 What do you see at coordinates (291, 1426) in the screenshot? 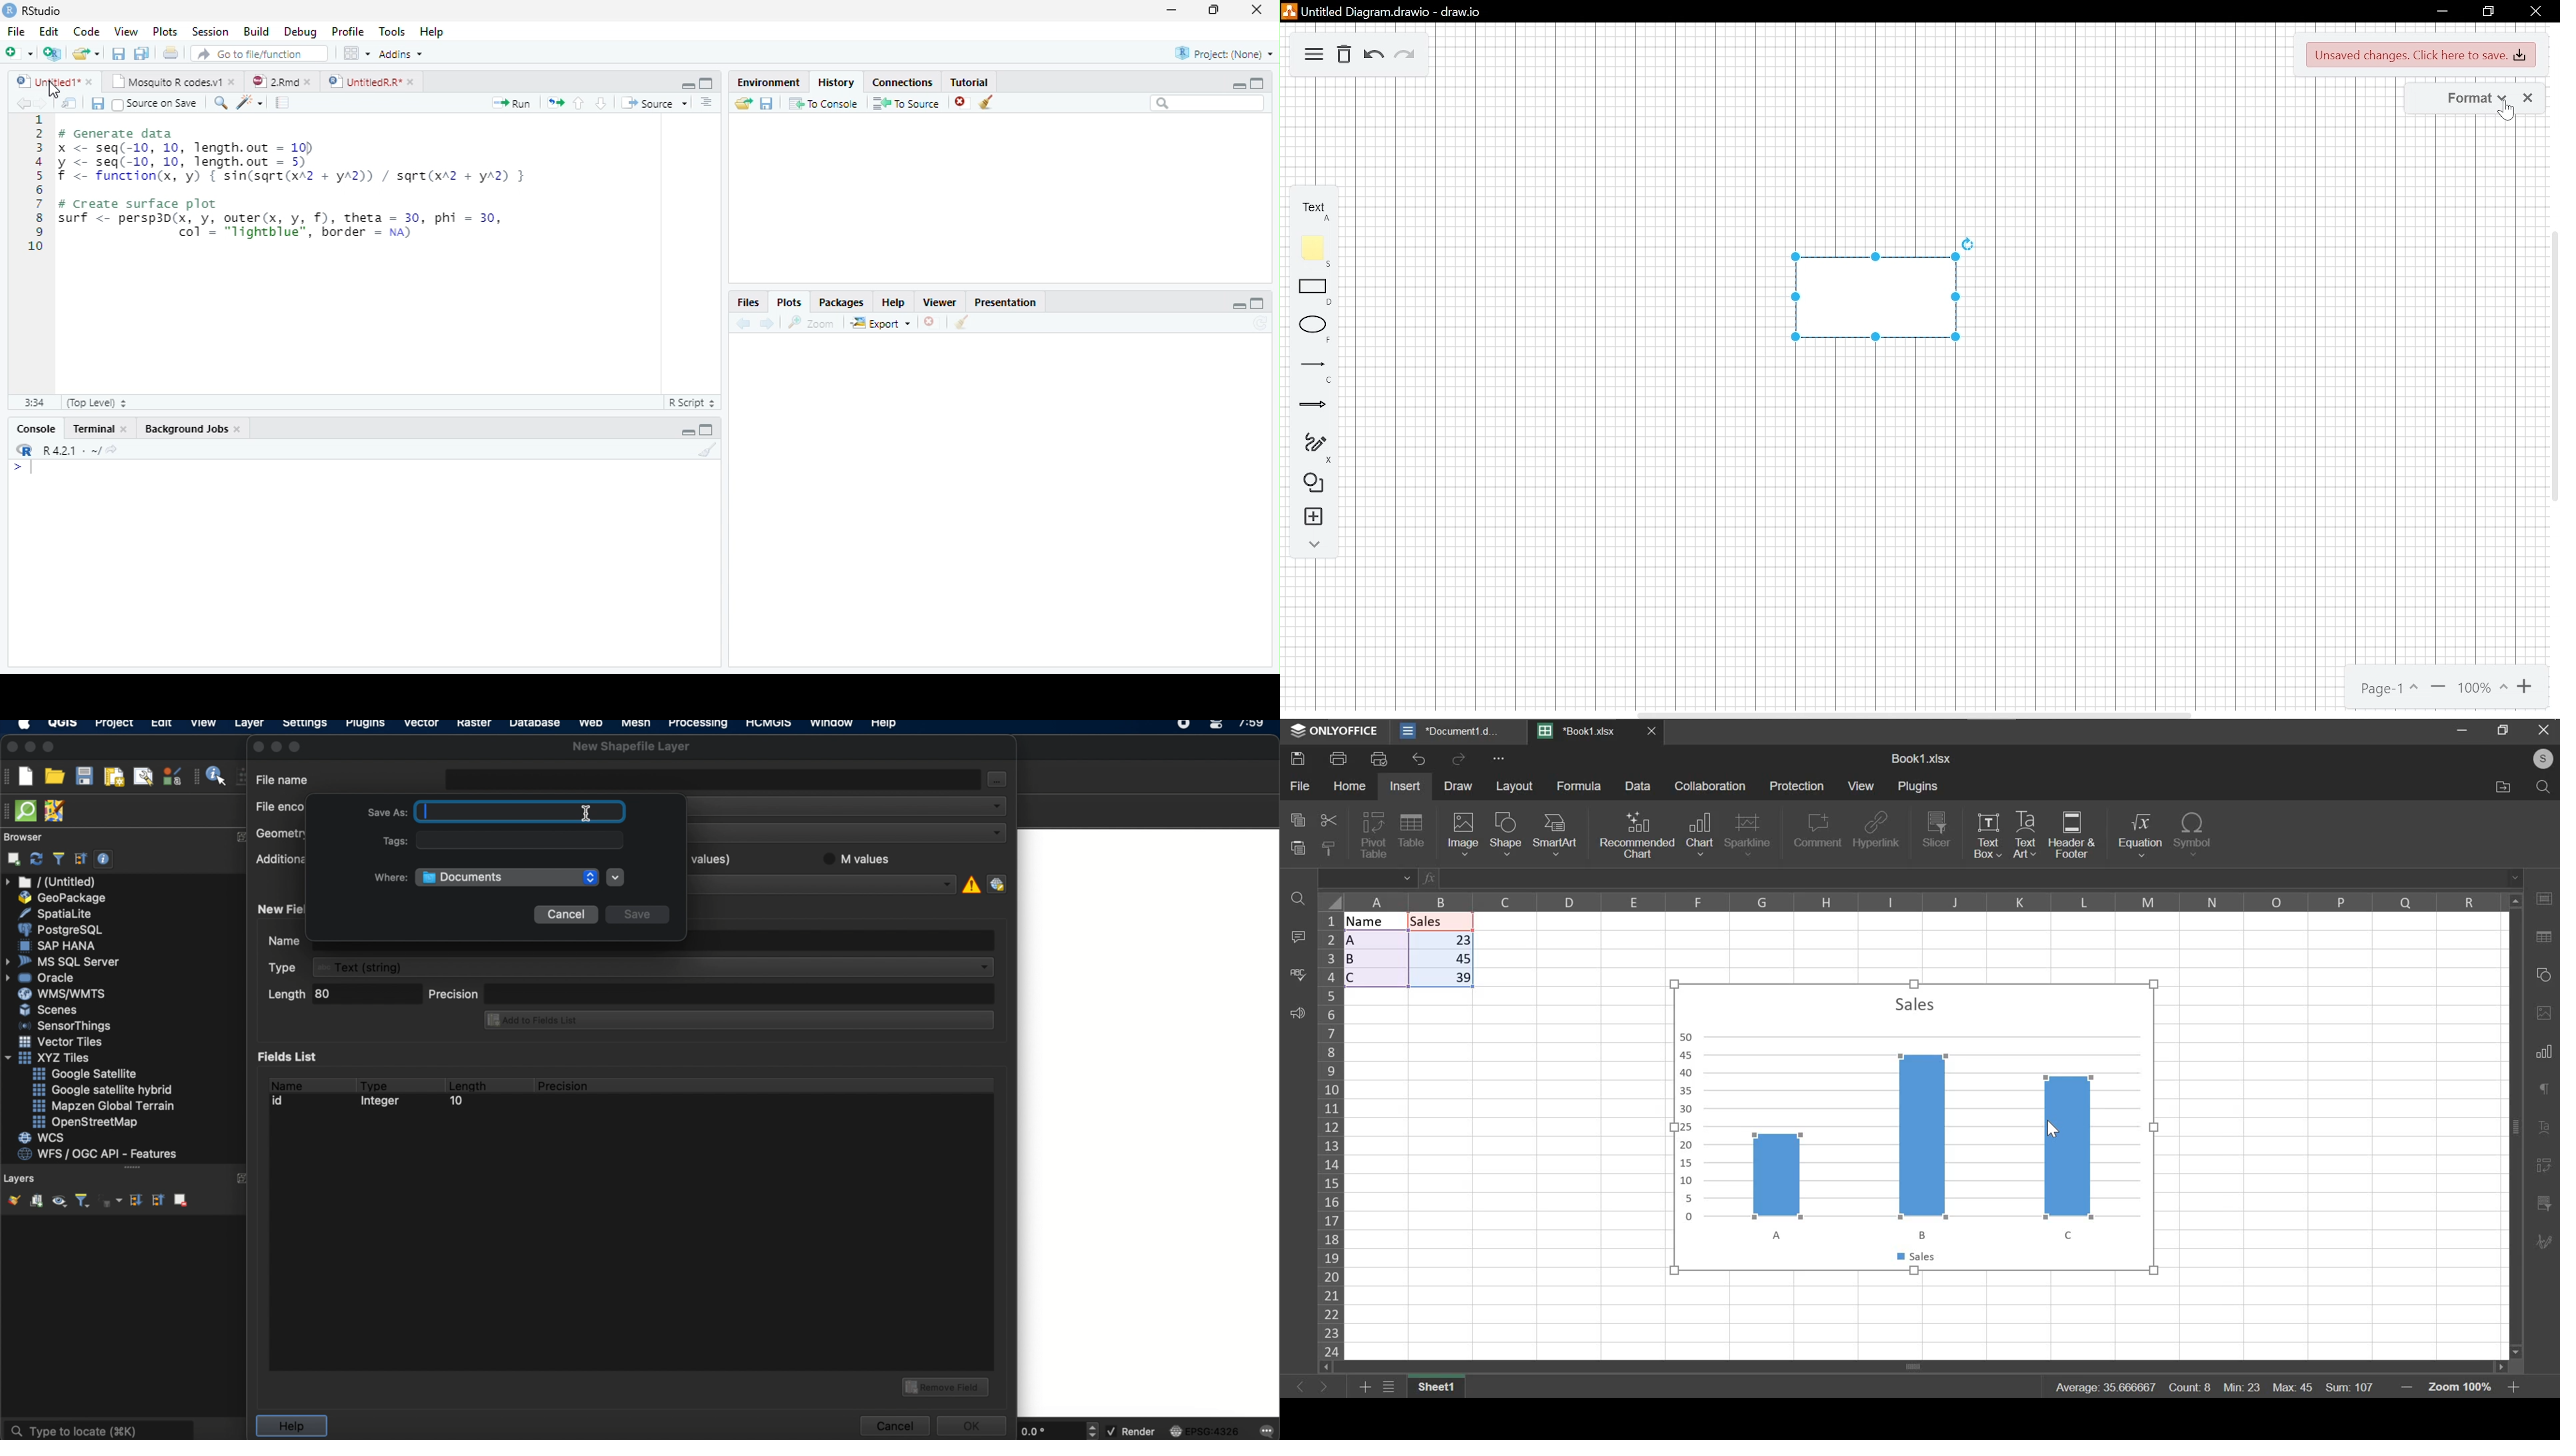
I see `help` at bounding box center [291, 1426].